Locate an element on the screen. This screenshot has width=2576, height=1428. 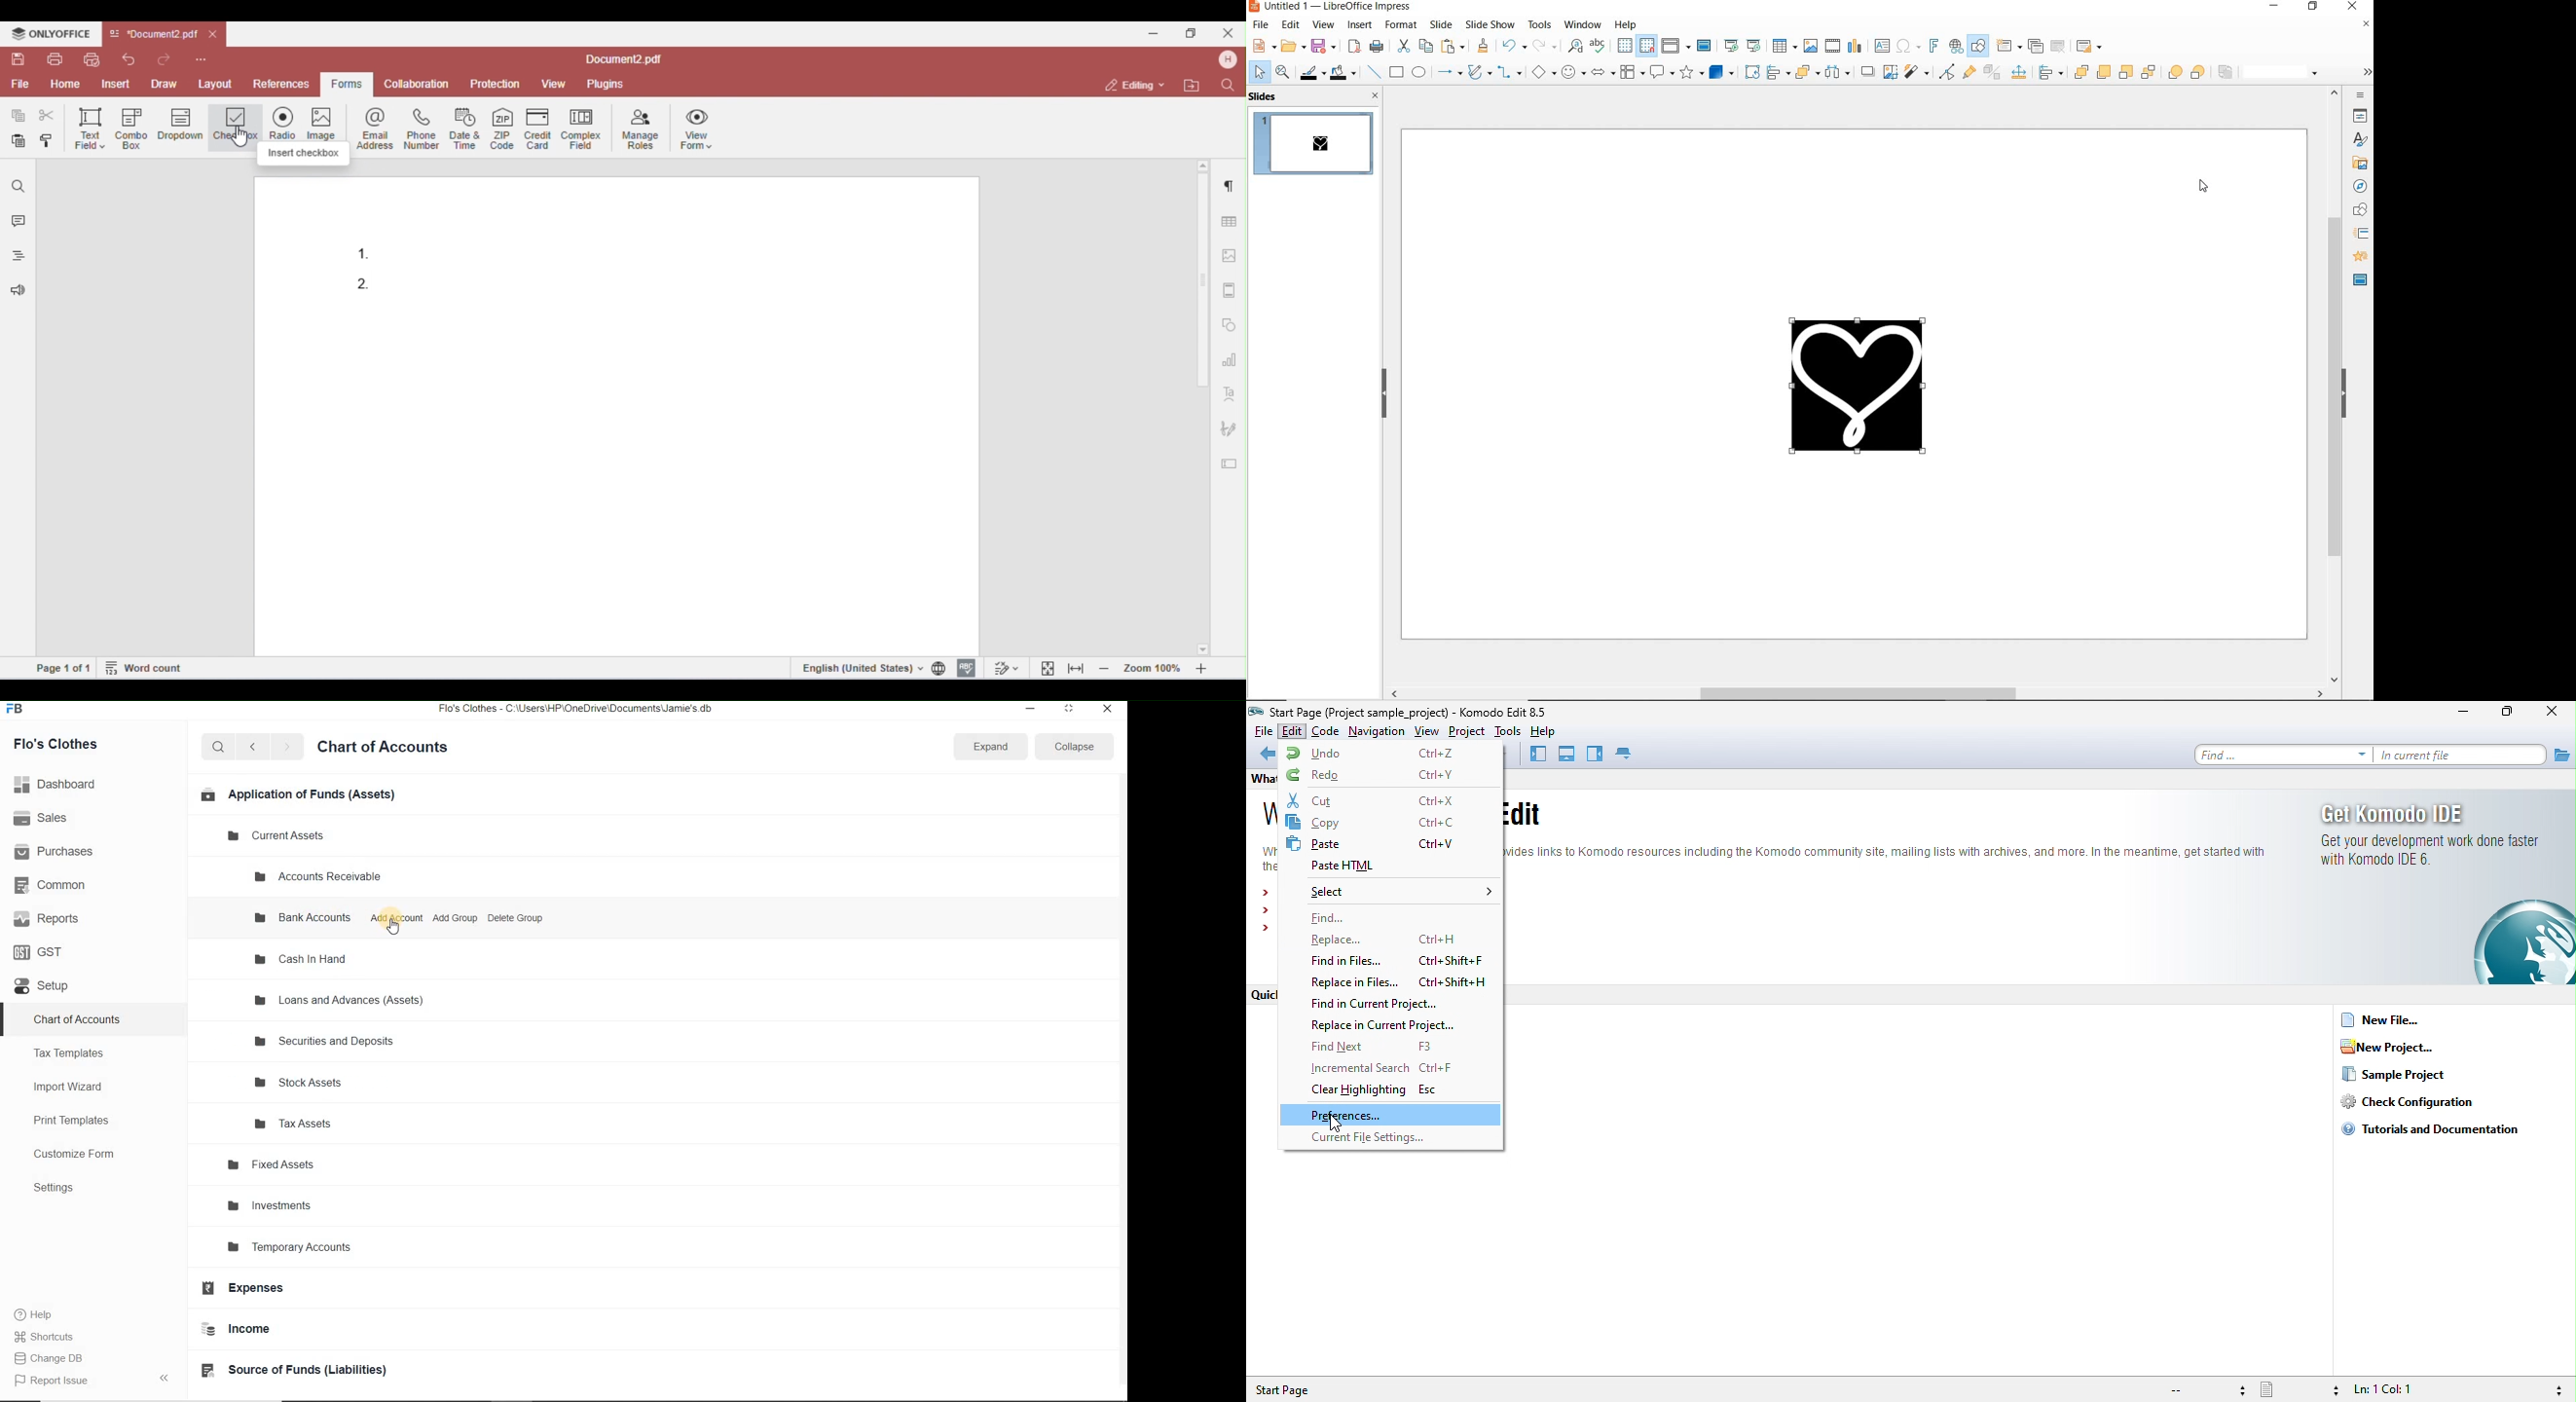
back is located at coordinates (252, 746).